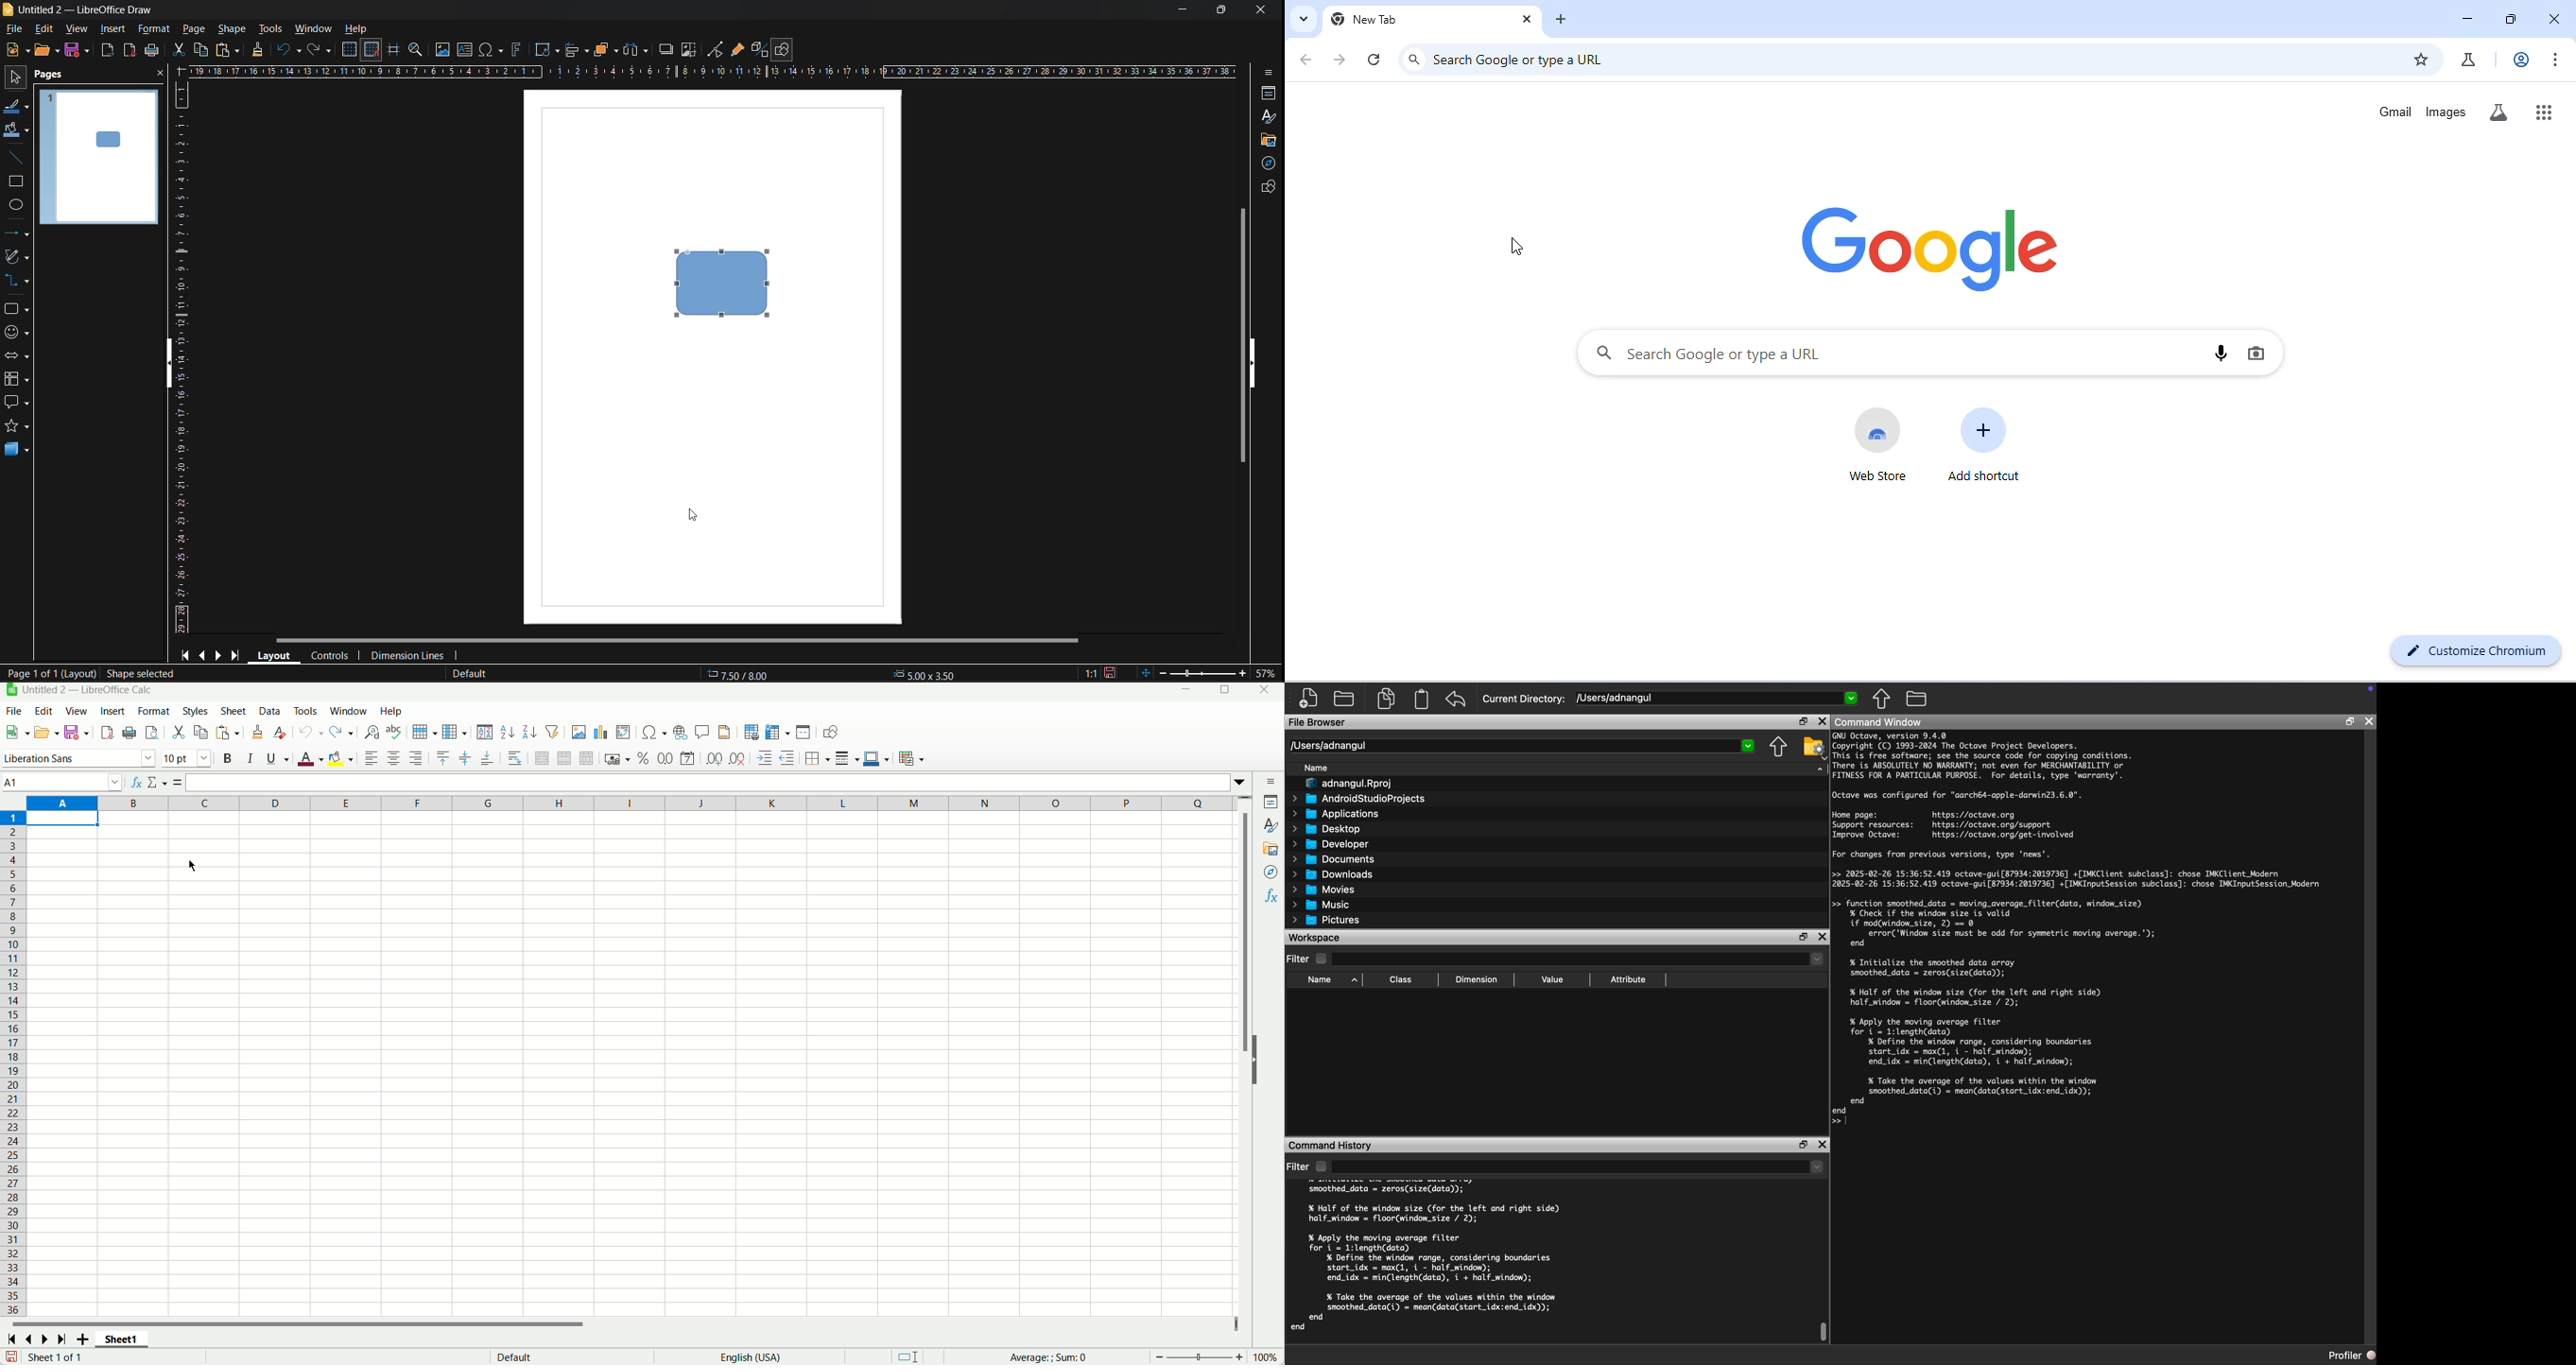  I want to click on coordinates, so click(829, 674).